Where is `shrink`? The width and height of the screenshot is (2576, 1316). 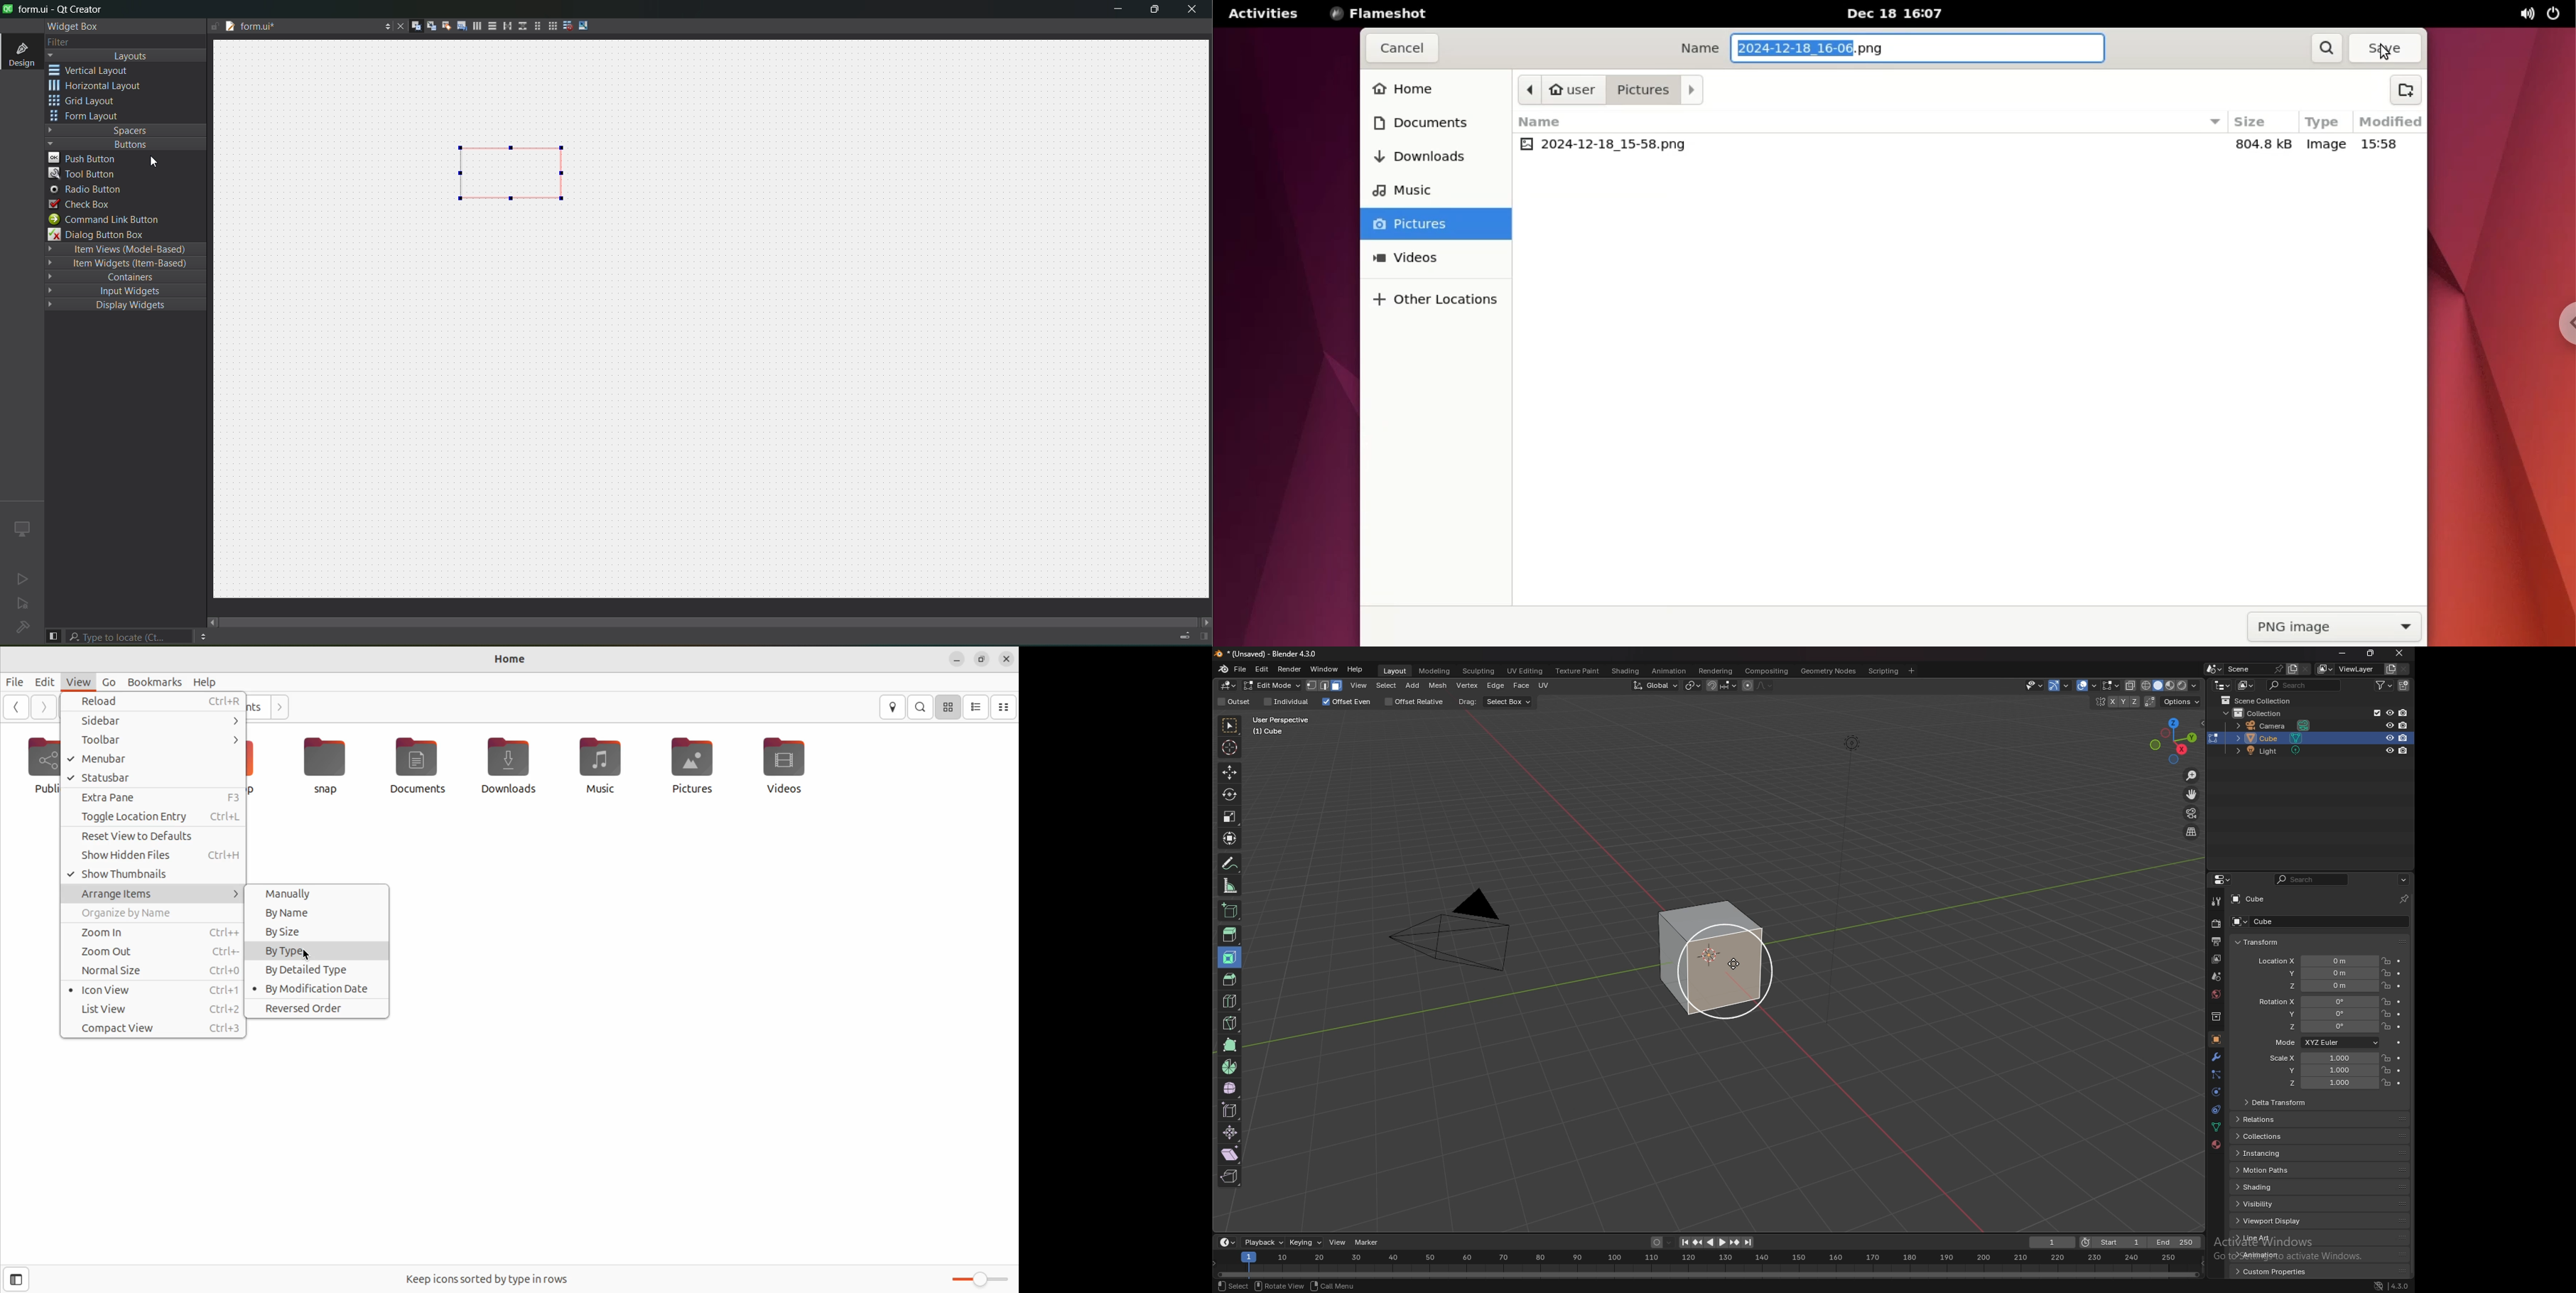
shrink is located at coordinates (1231, 1132).